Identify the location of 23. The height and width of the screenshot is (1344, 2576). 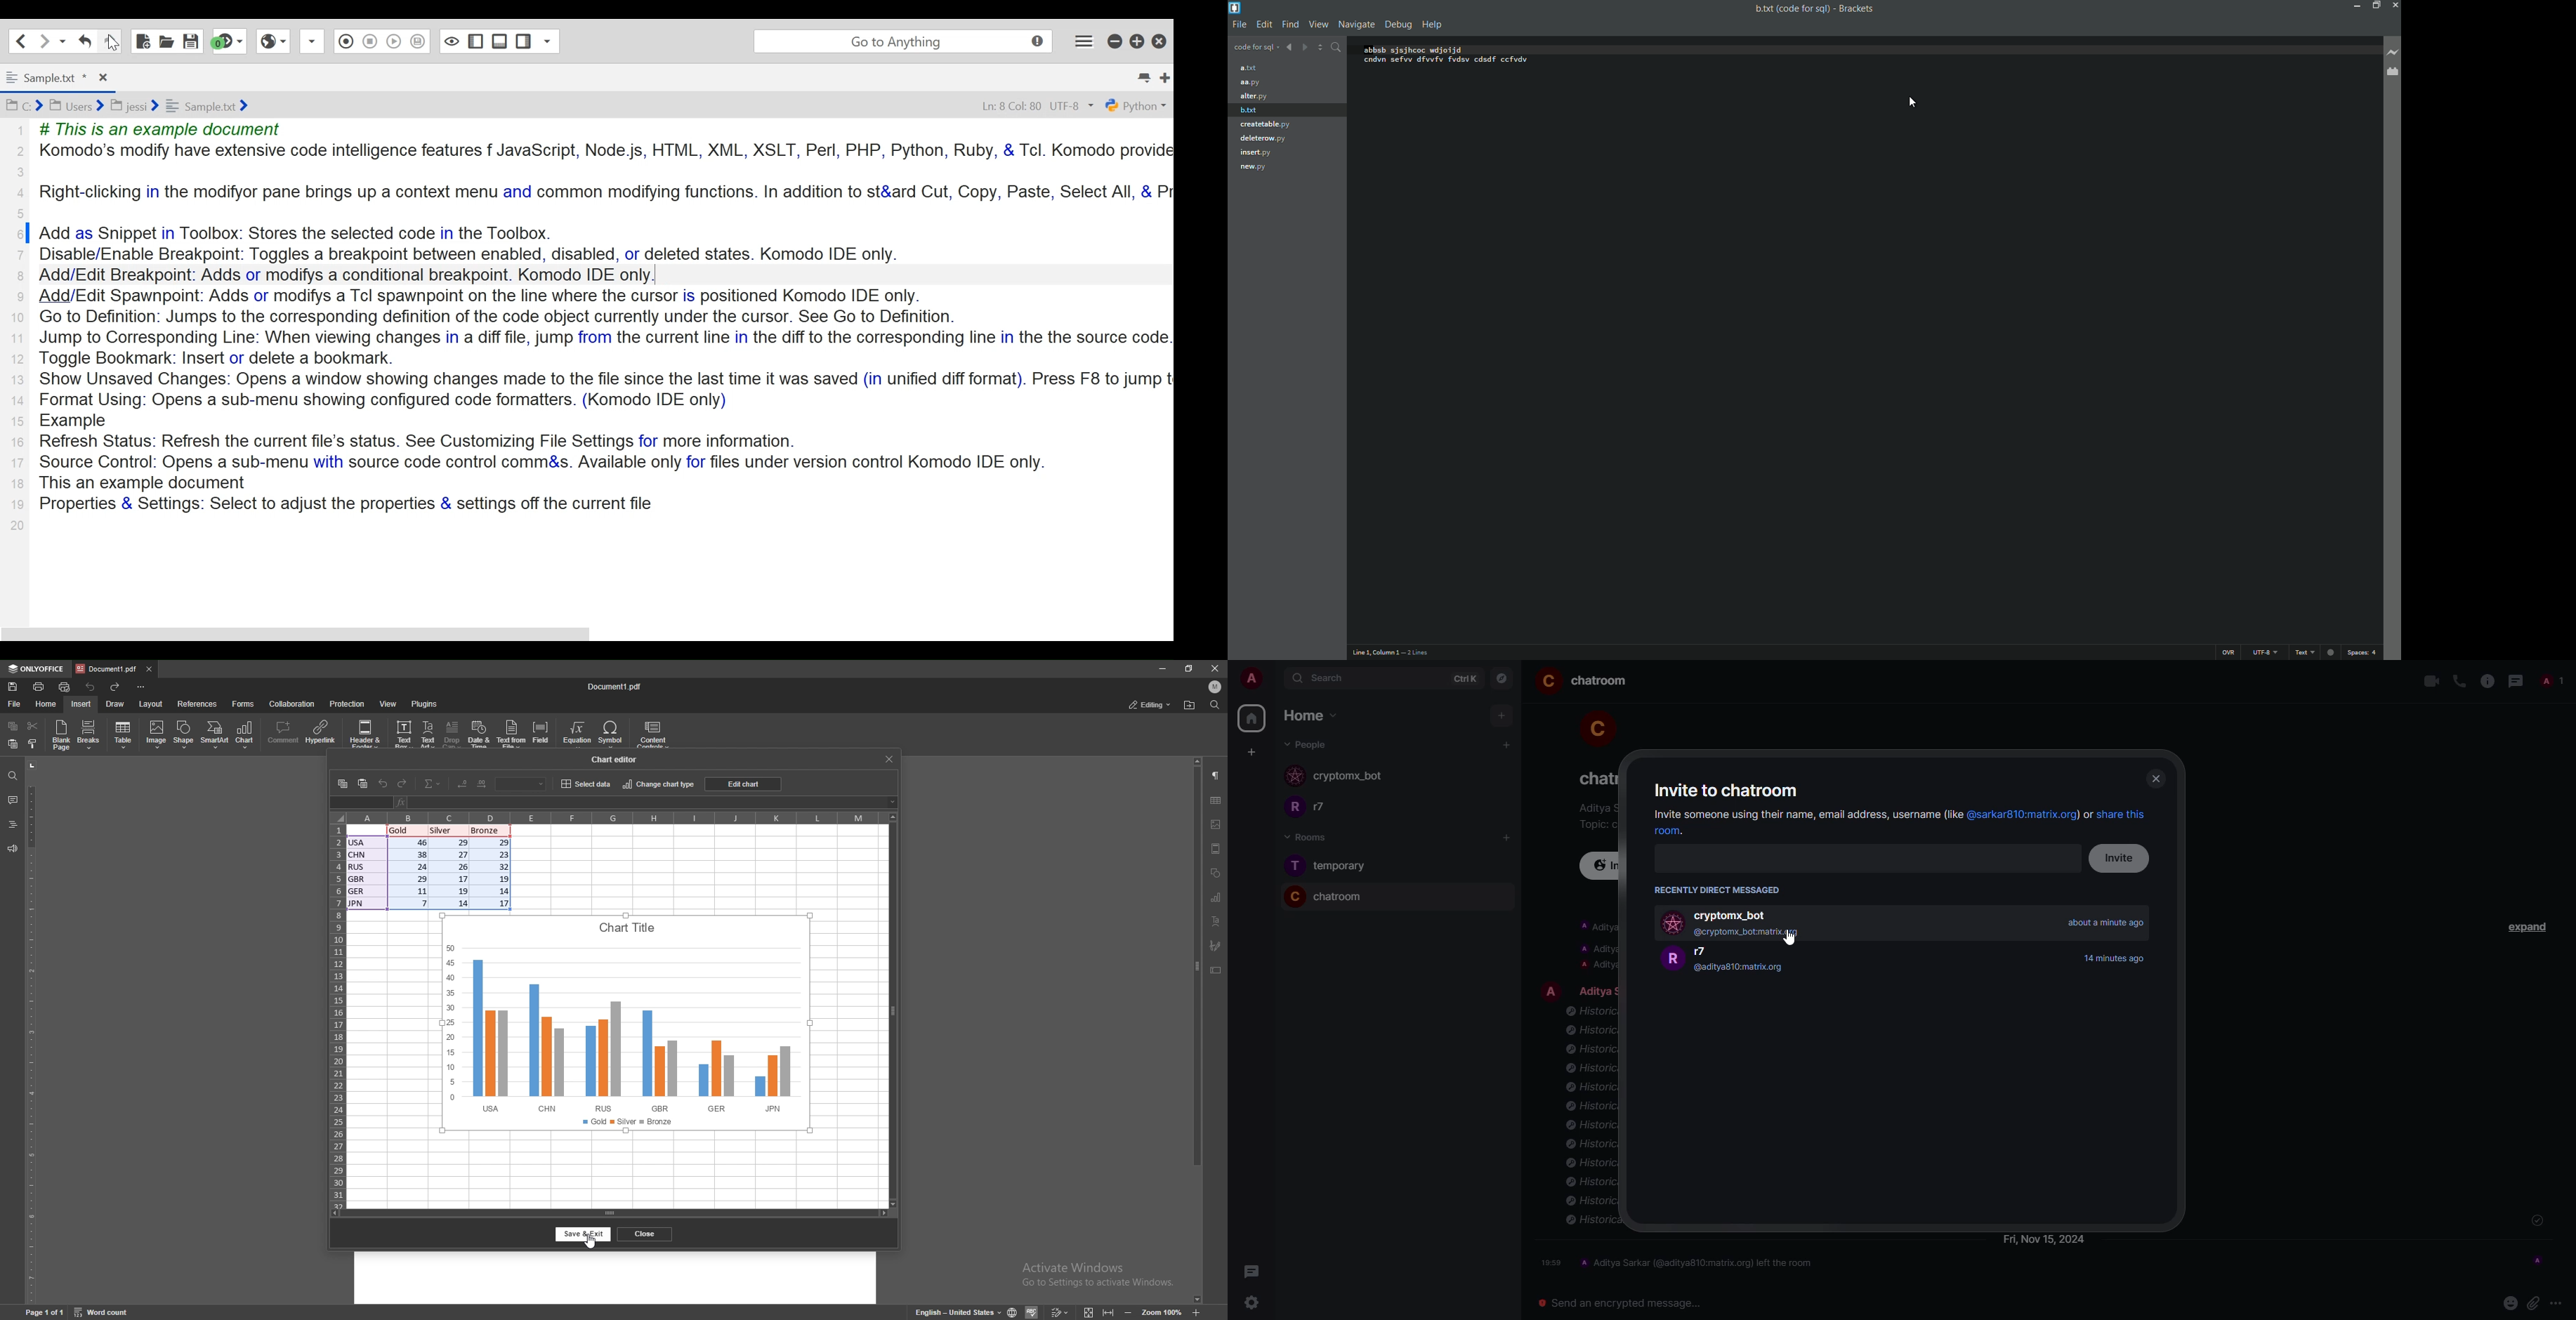
(499, 854).